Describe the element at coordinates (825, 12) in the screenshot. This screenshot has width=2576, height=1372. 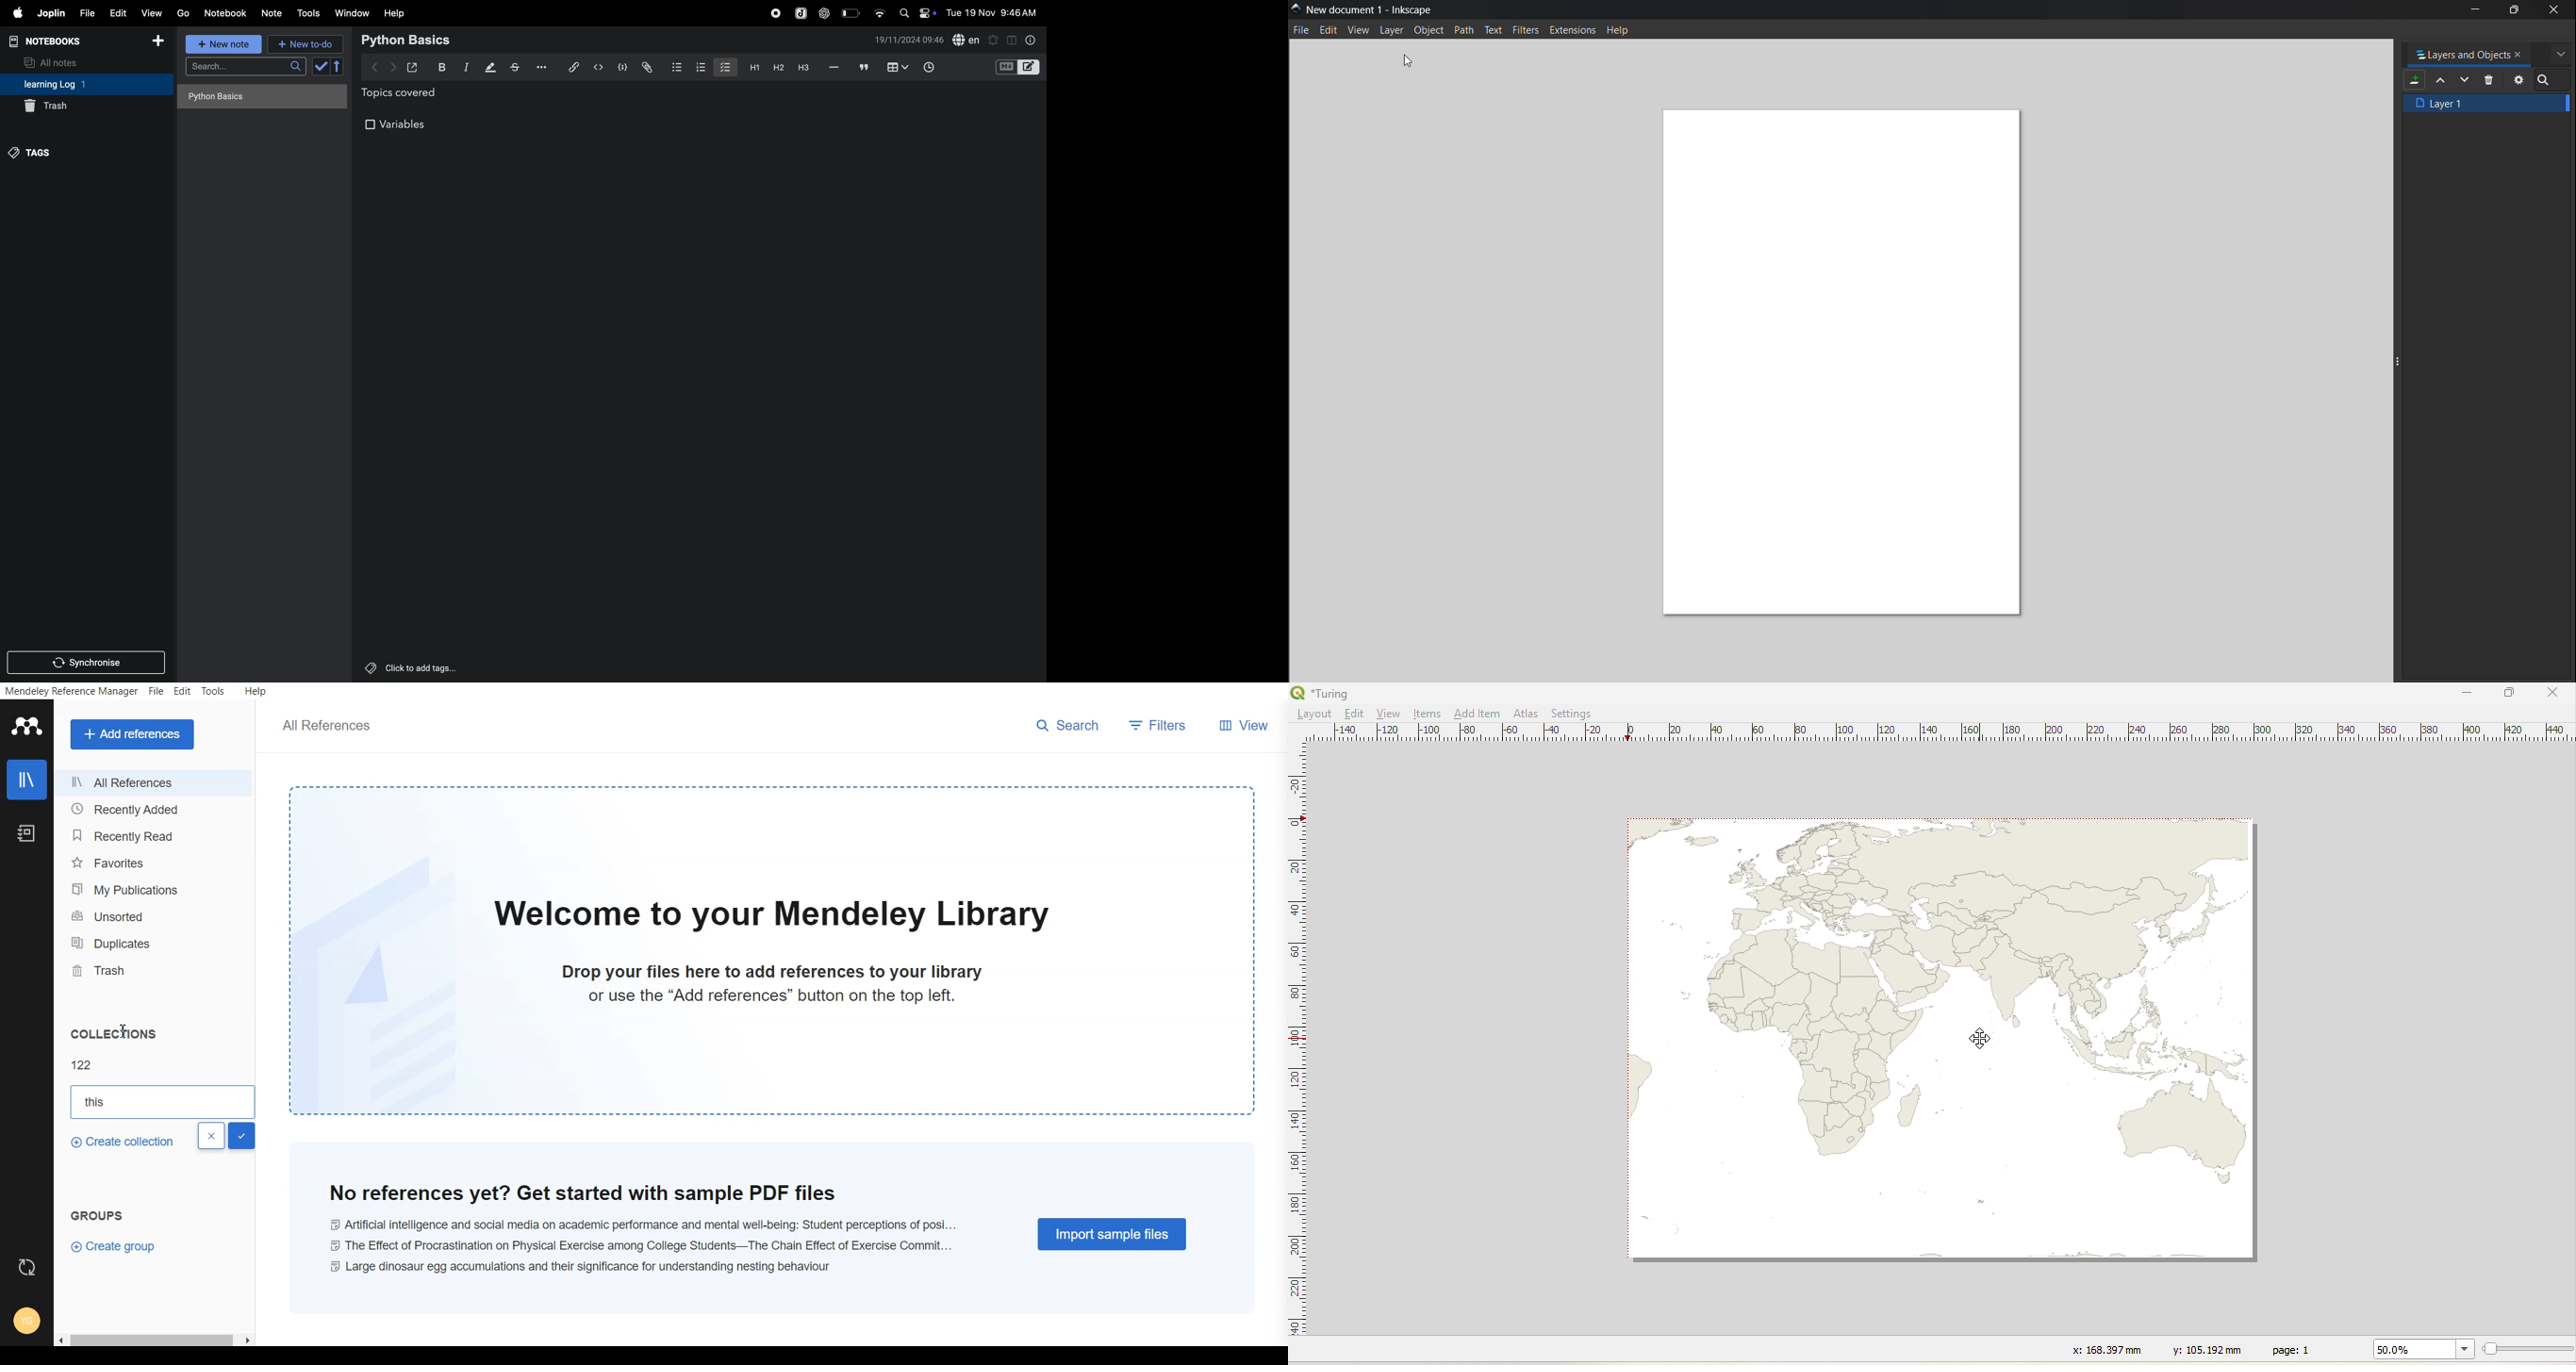
I see `chatgpt` at that location.